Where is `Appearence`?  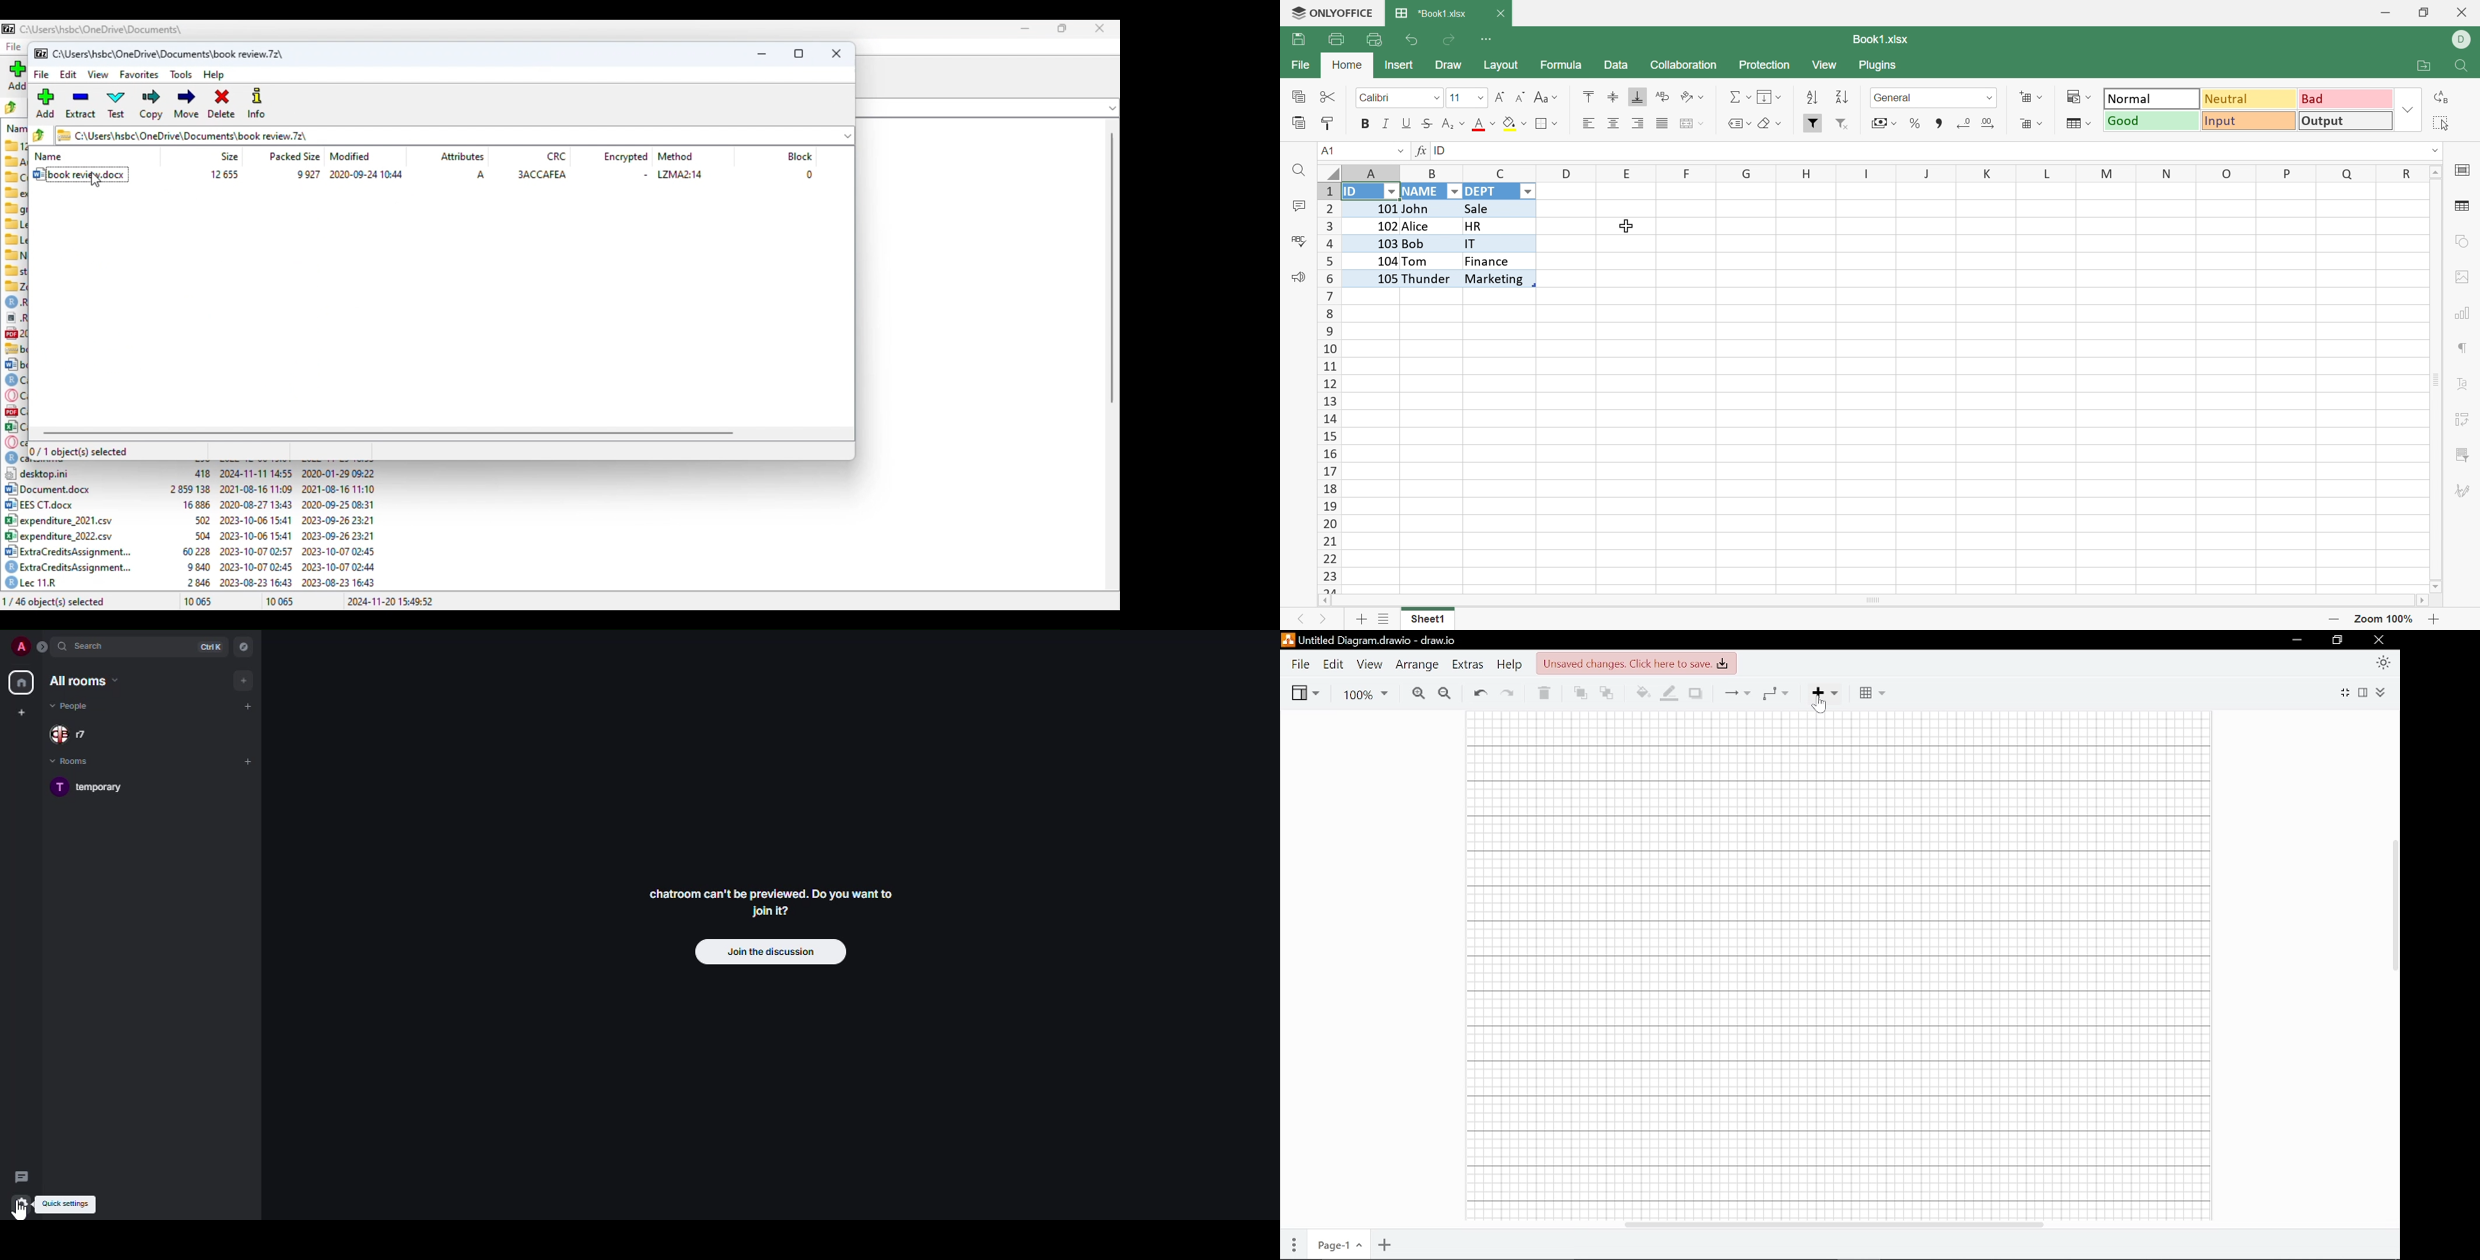
Appearence is located at coordinates (2384, 662).